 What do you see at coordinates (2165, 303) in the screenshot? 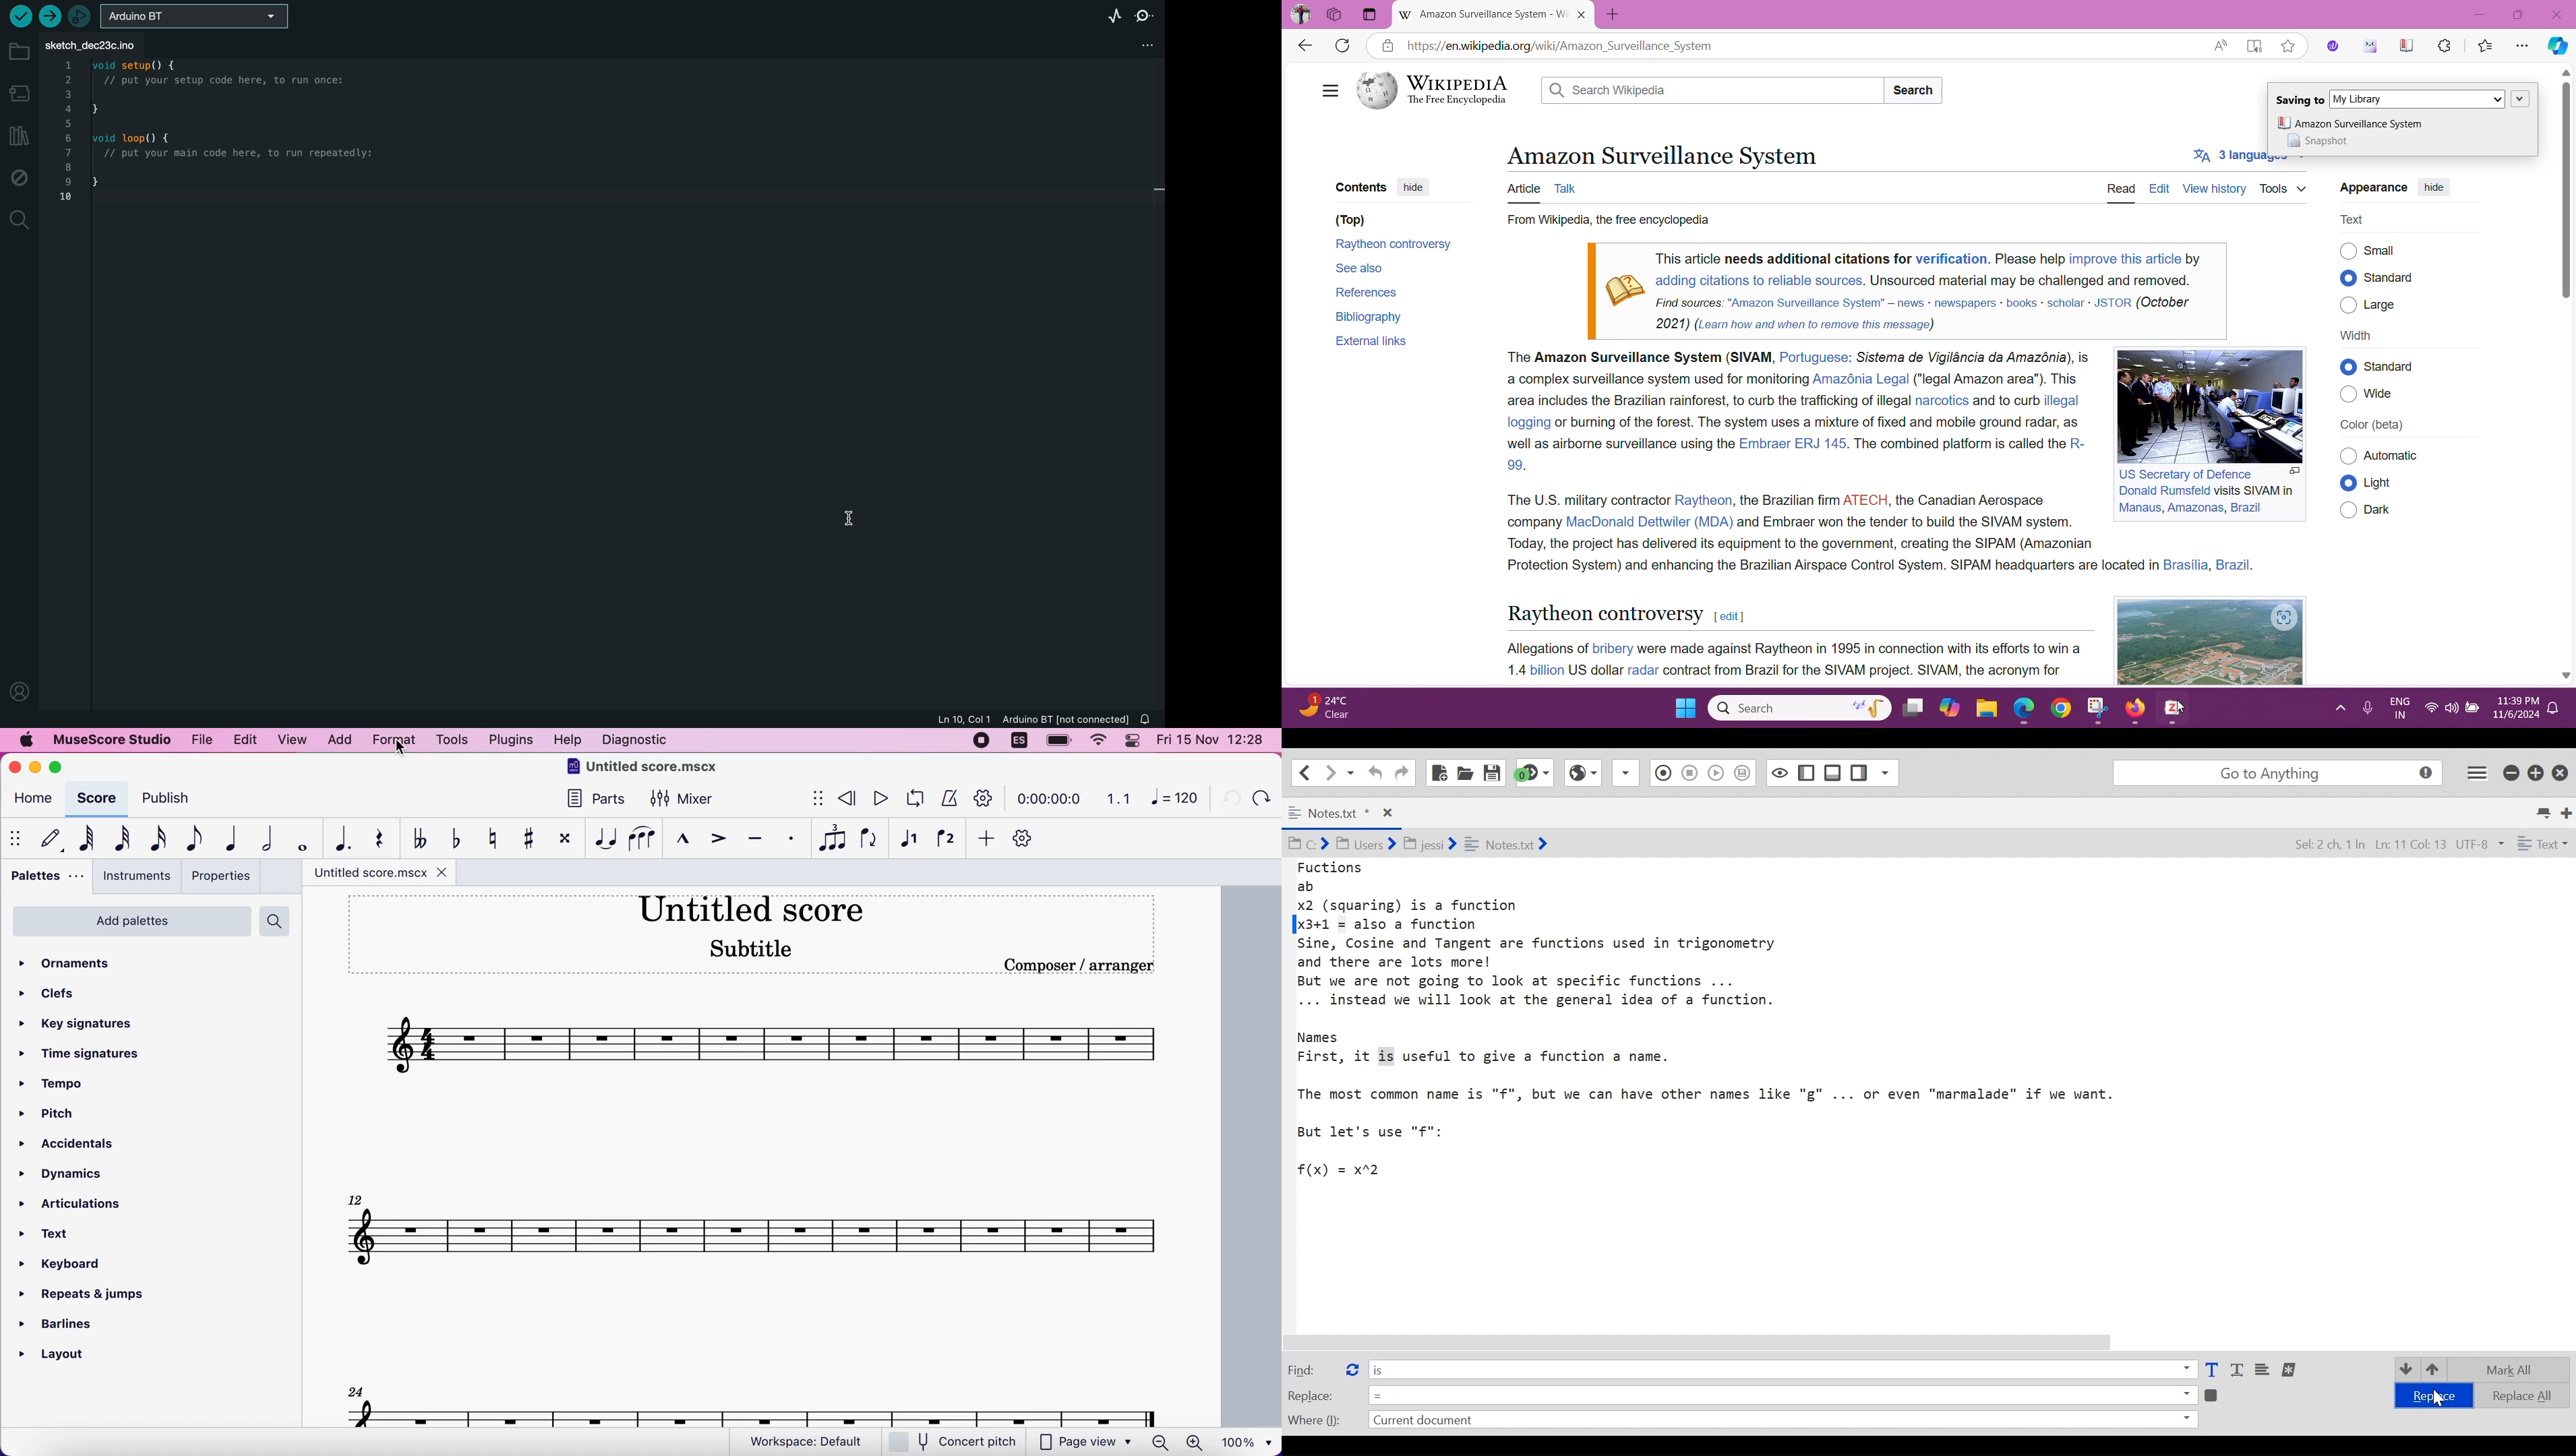
I see `(October` at bounding box center [2165, 303].